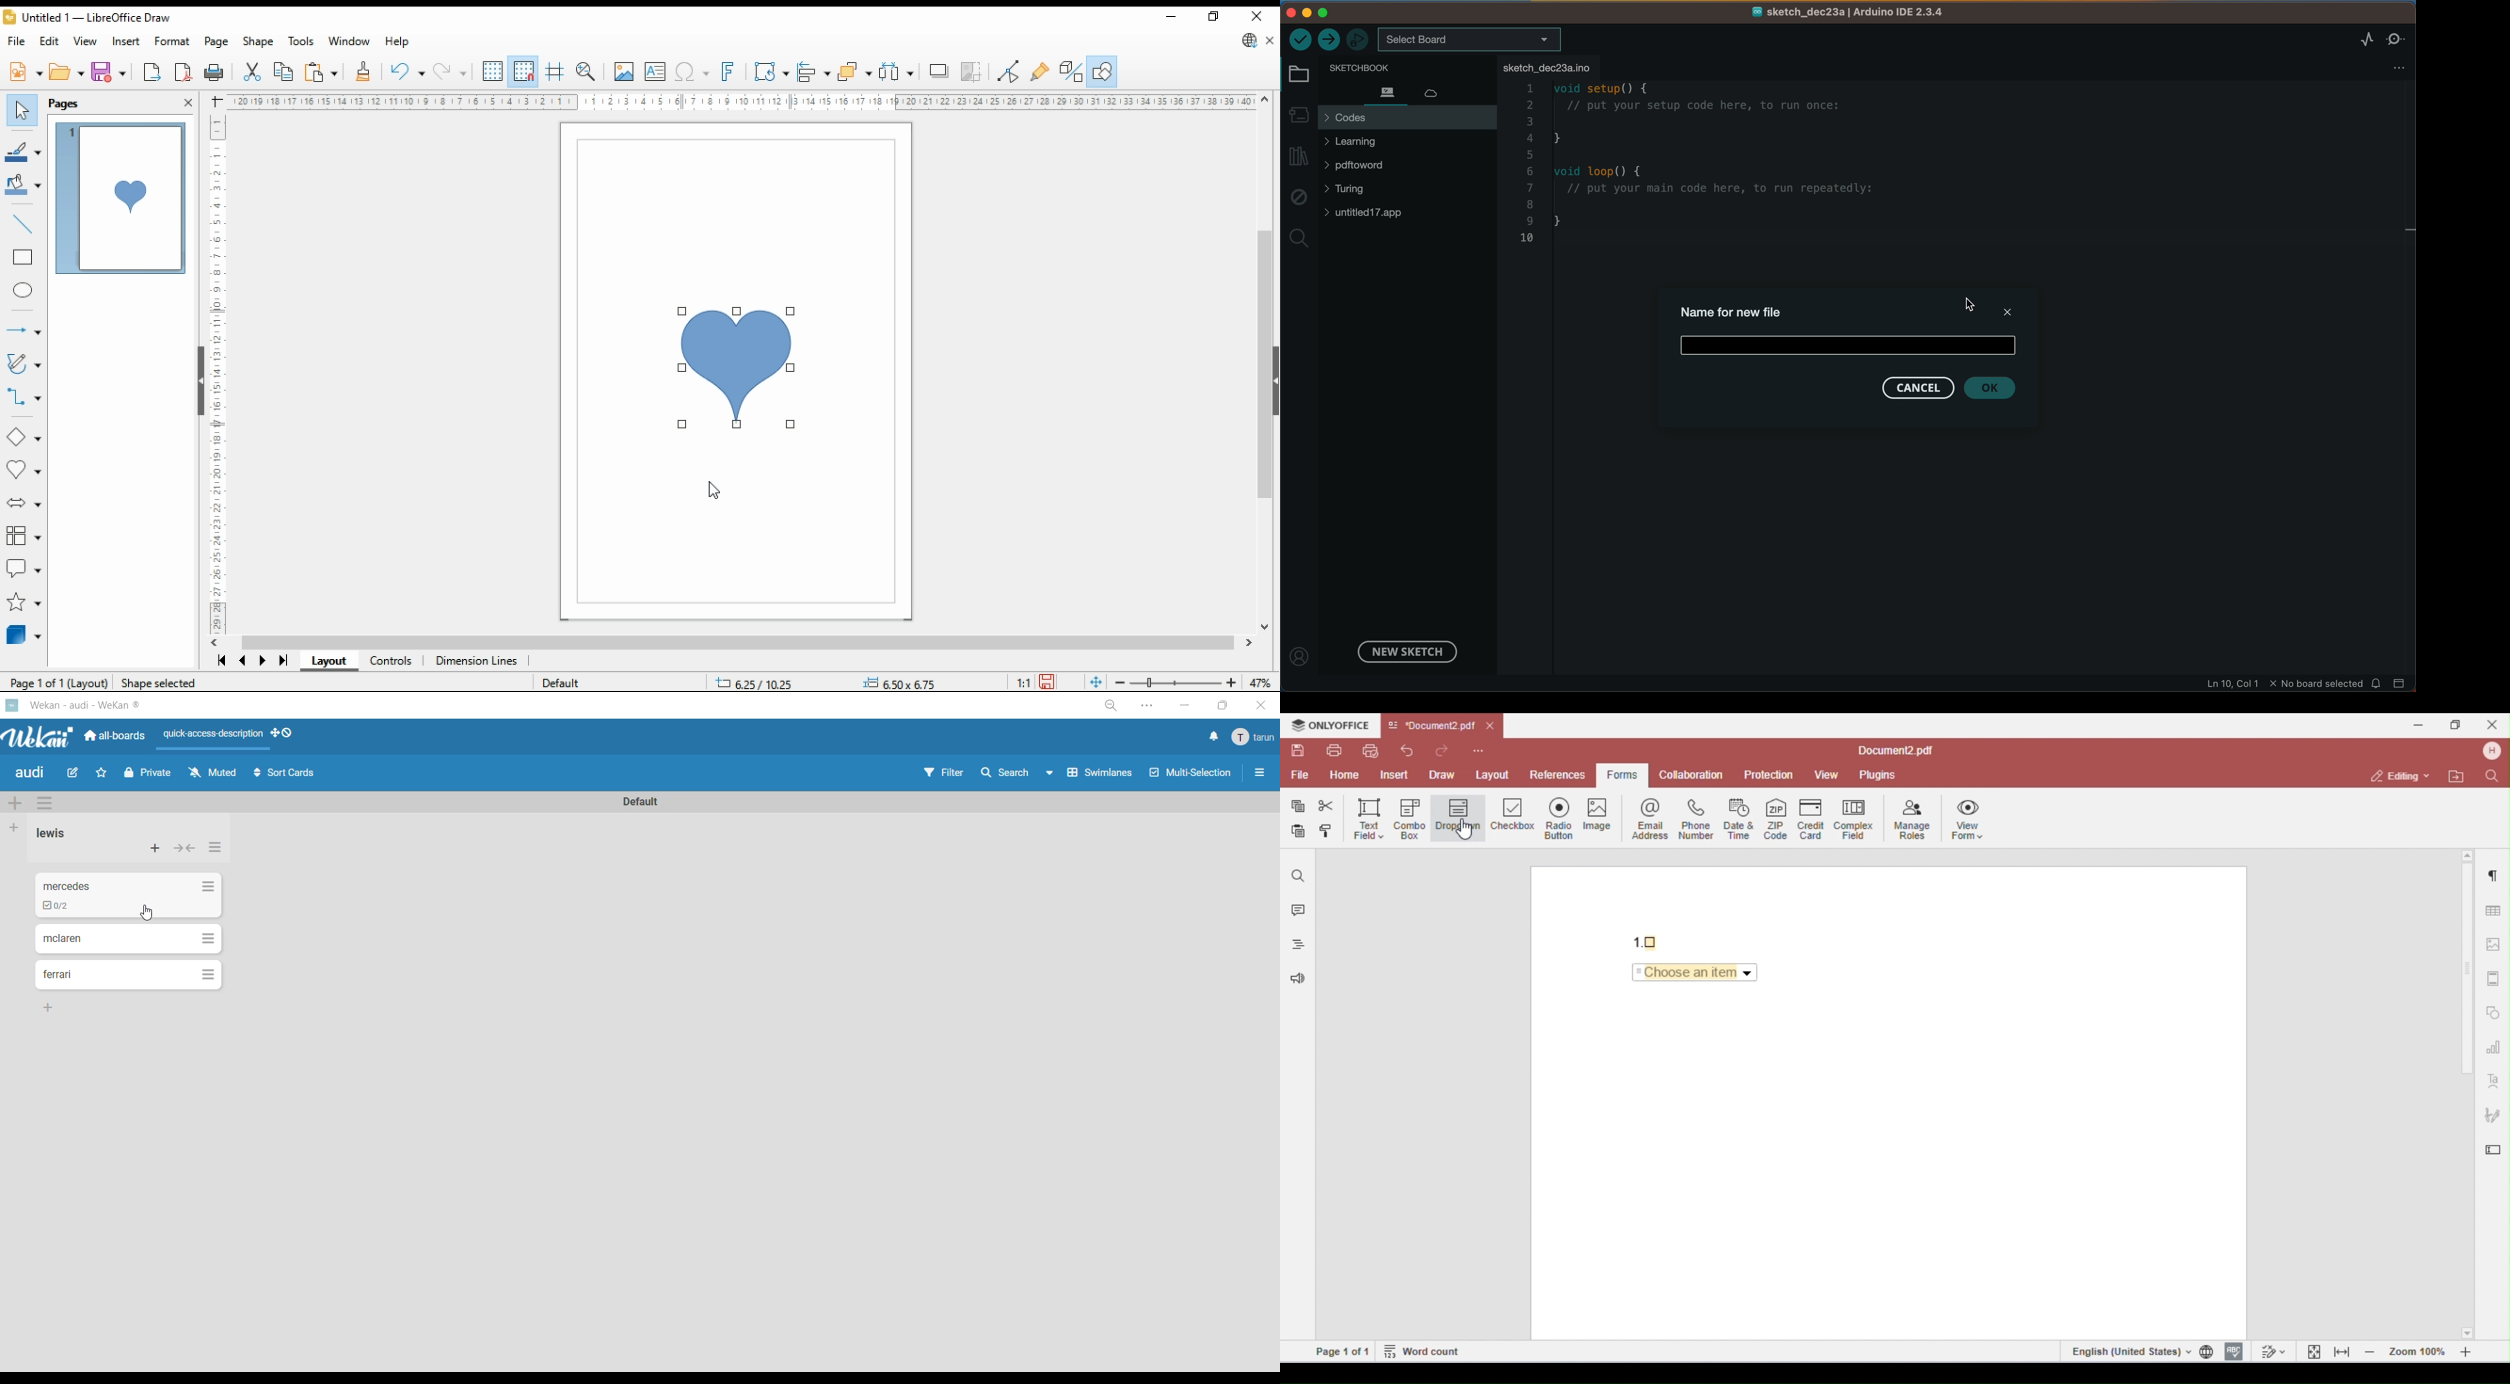  What do you see at coordinates (643, 802) in the screenshot?
I see `swimlane title` at bounding box center [643, 802].